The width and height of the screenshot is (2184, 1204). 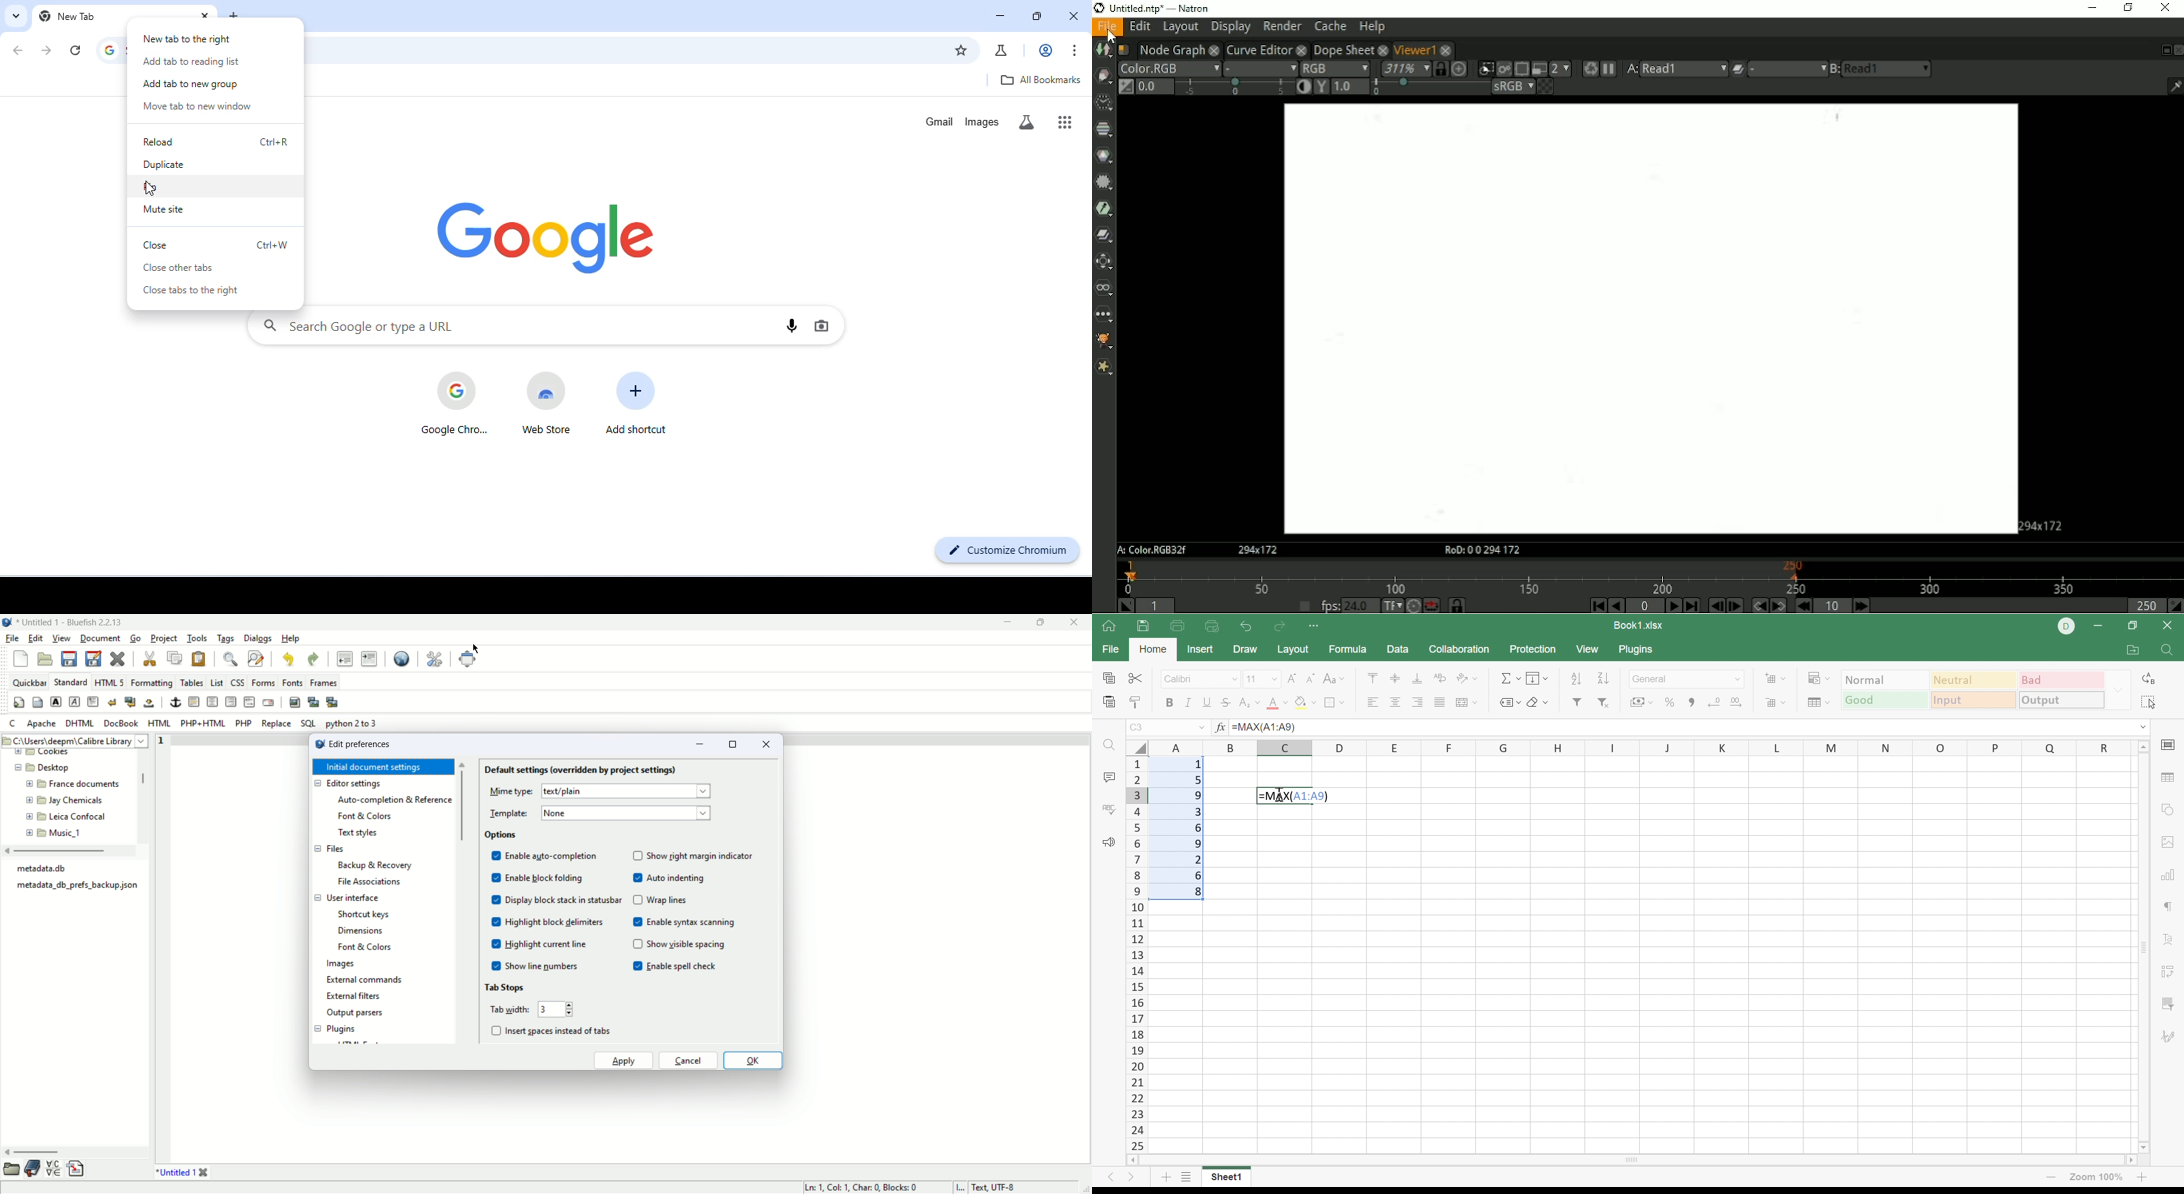 What do you see at coordinates (344, 658) in the screenshot?
I see `unindent` at bounding box center [344, 658].